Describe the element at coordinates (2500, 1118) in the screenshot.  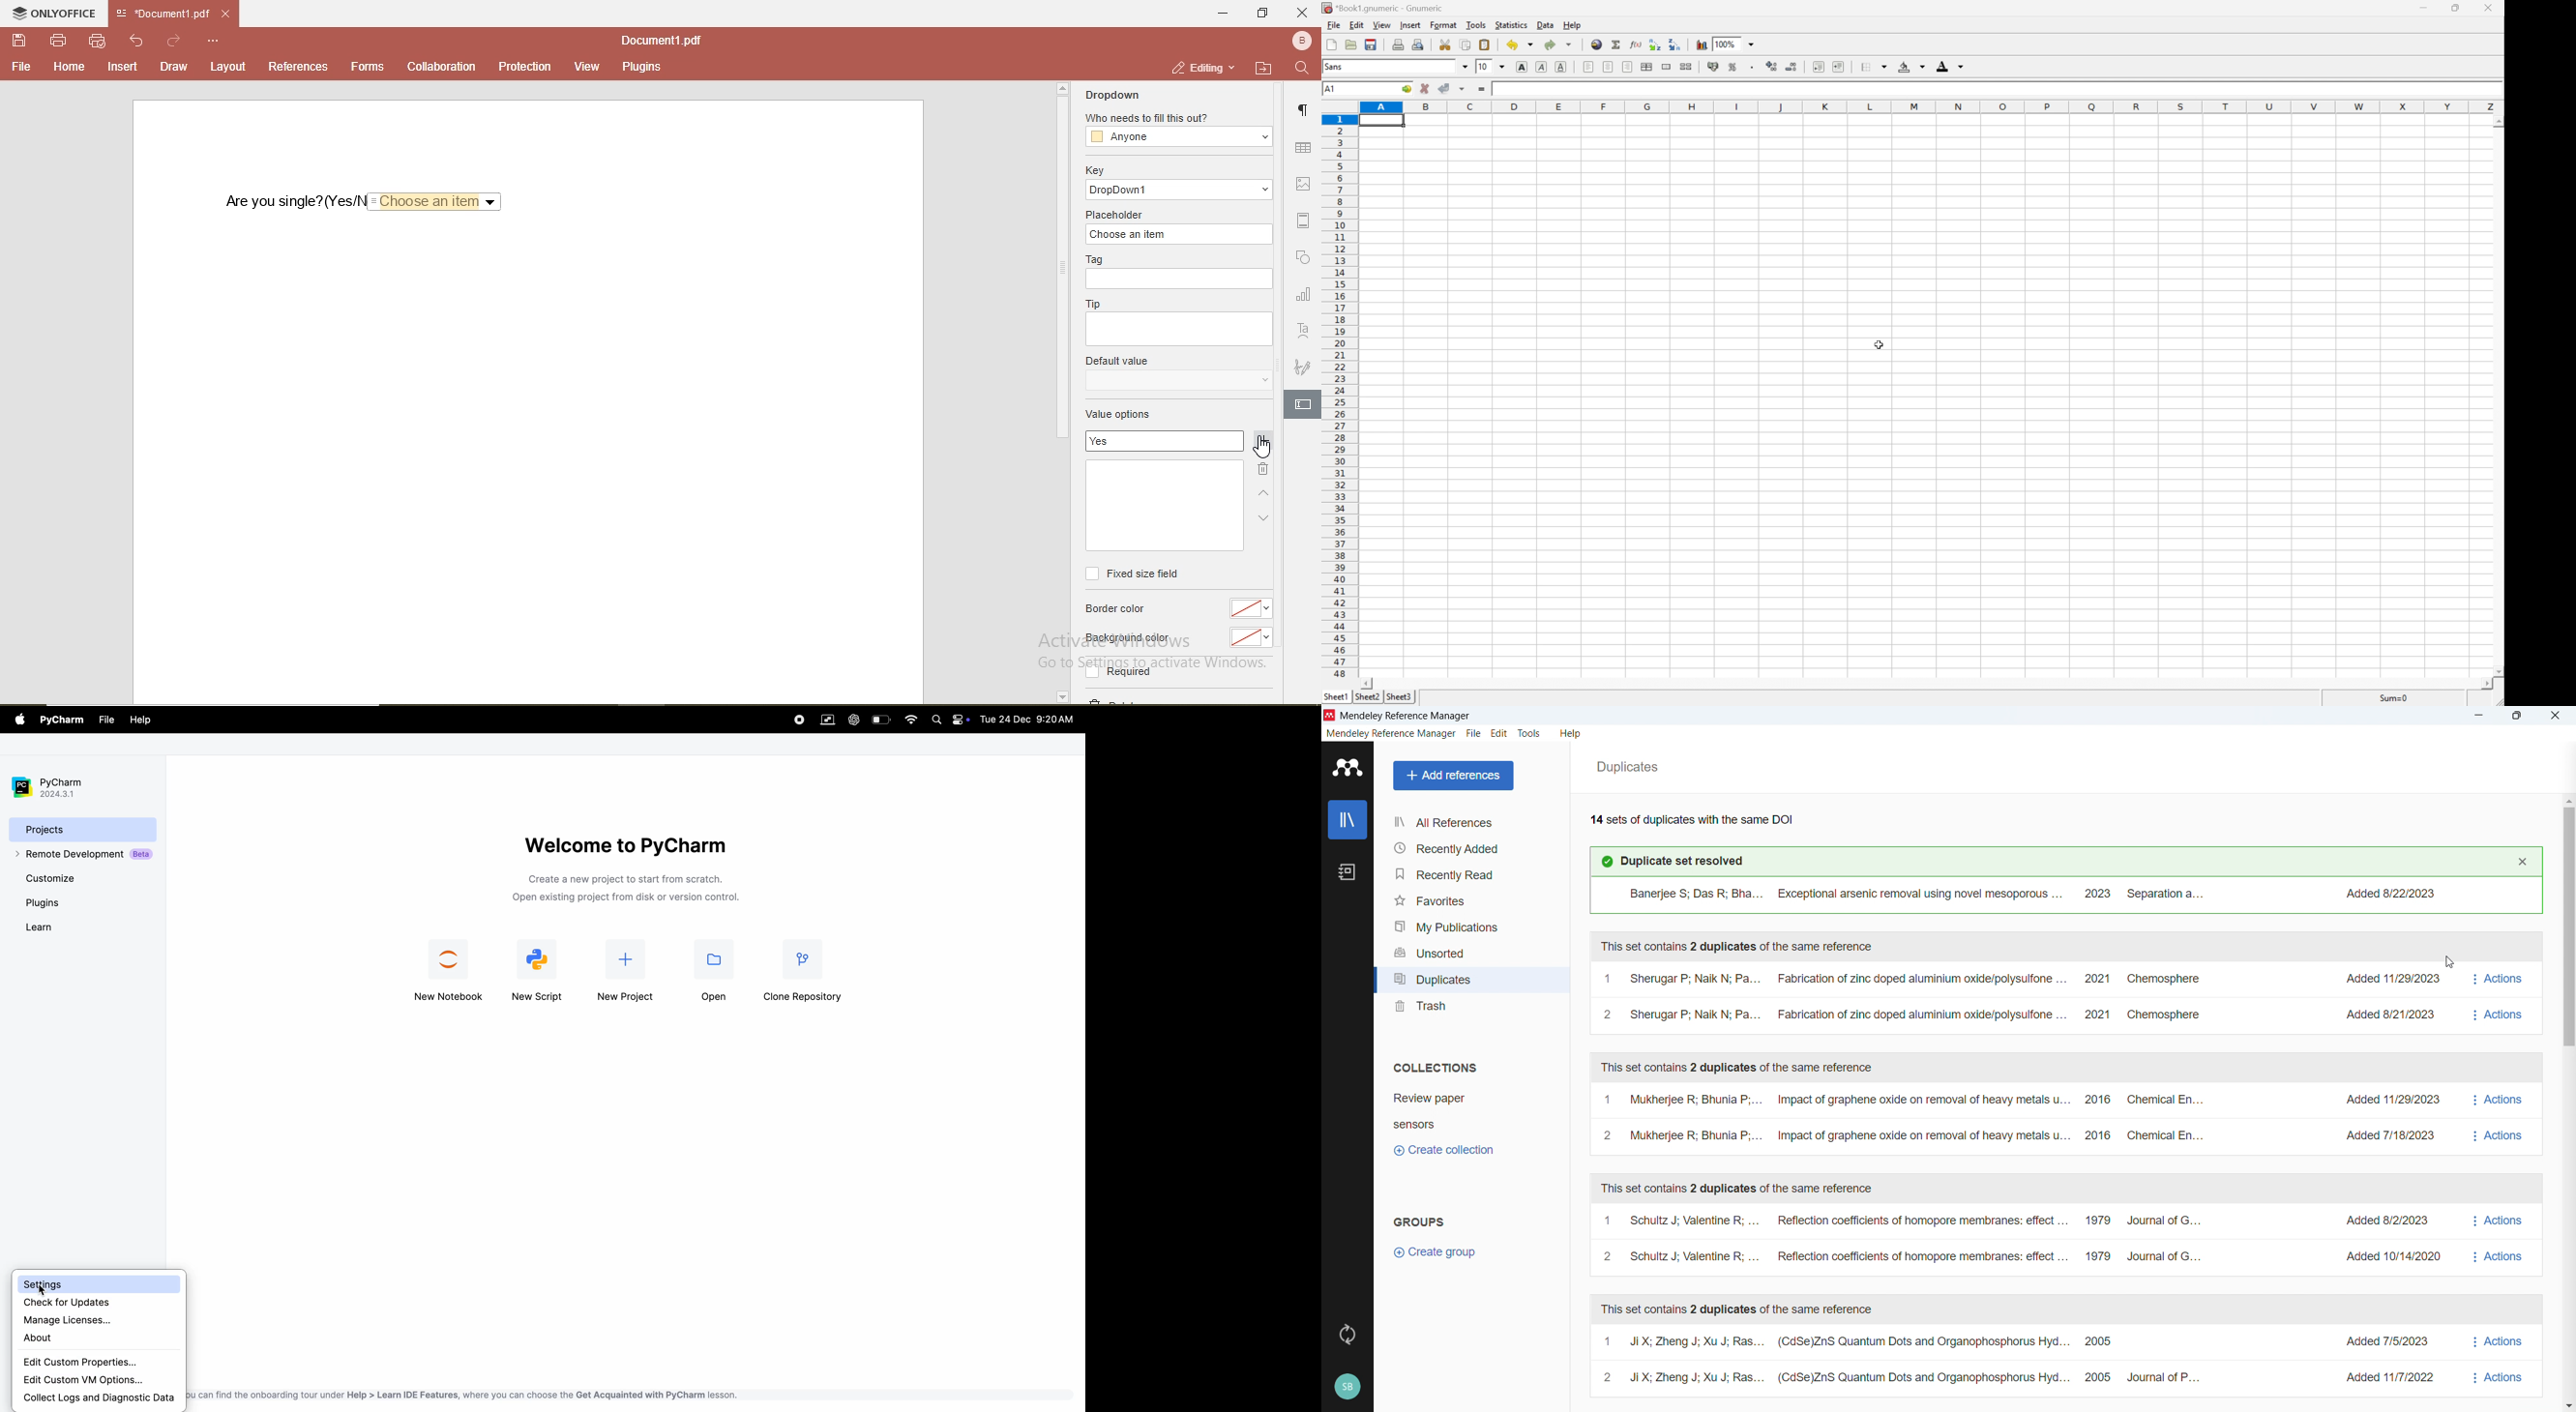
I see `Actions ` at that location.